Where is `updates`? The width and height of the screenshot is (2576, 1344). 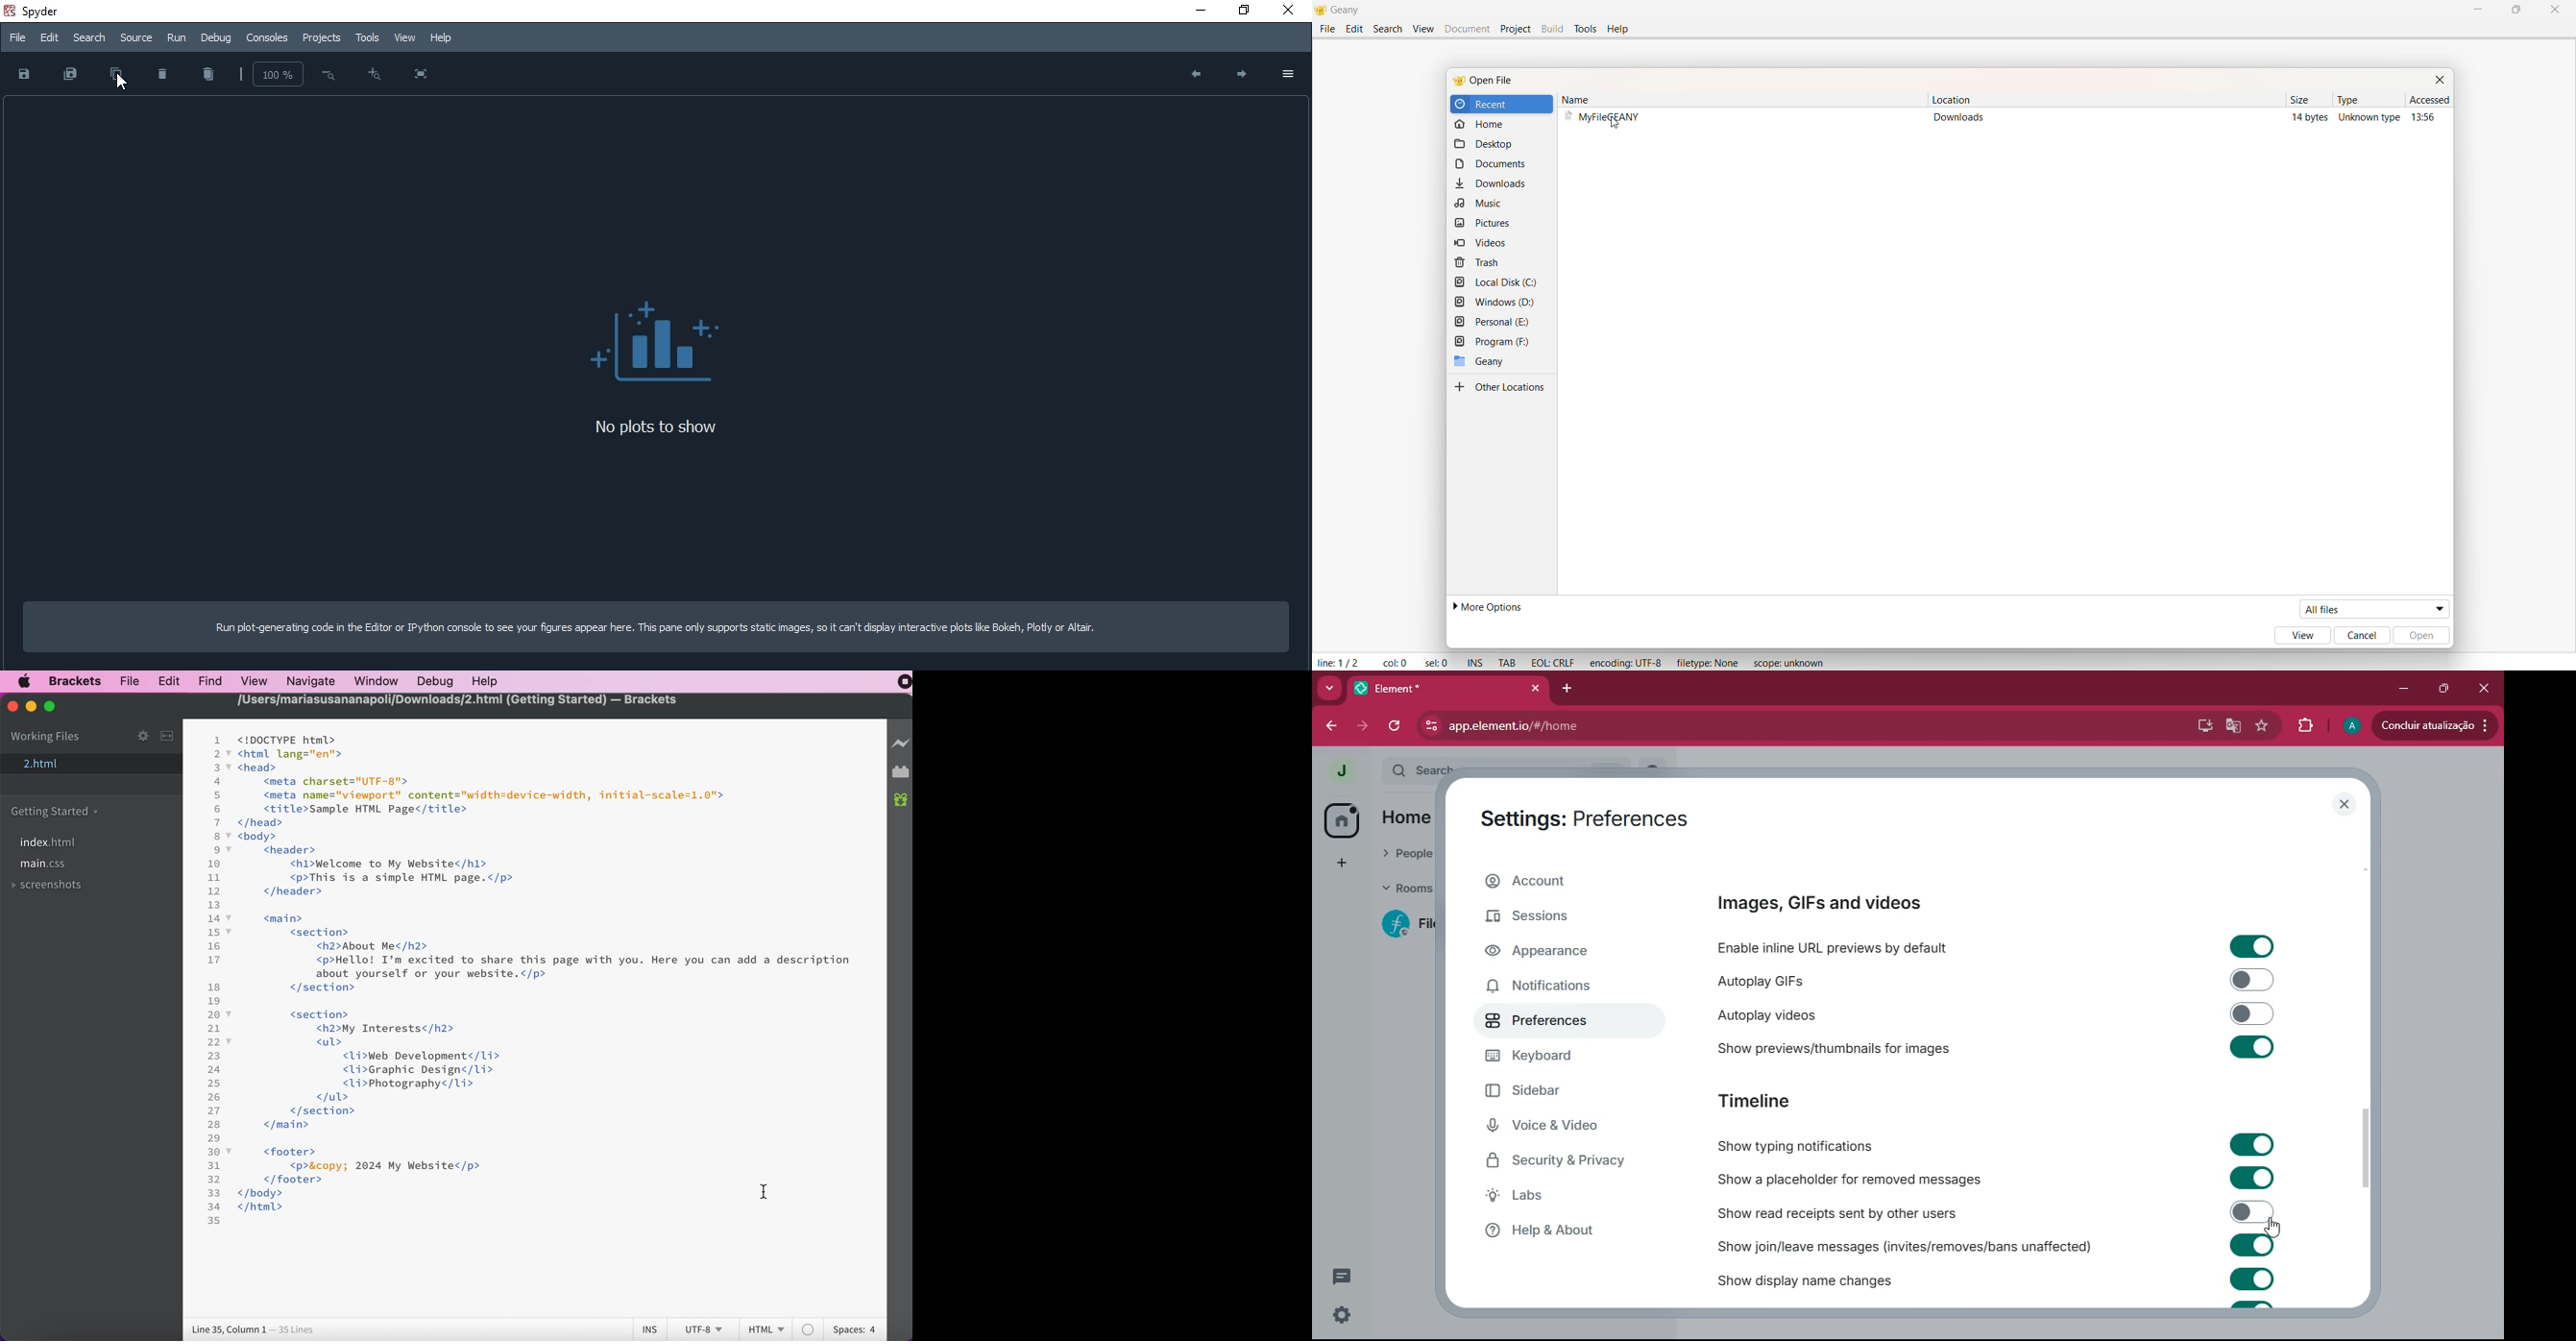
updates is located at coordinates (2434, 726).